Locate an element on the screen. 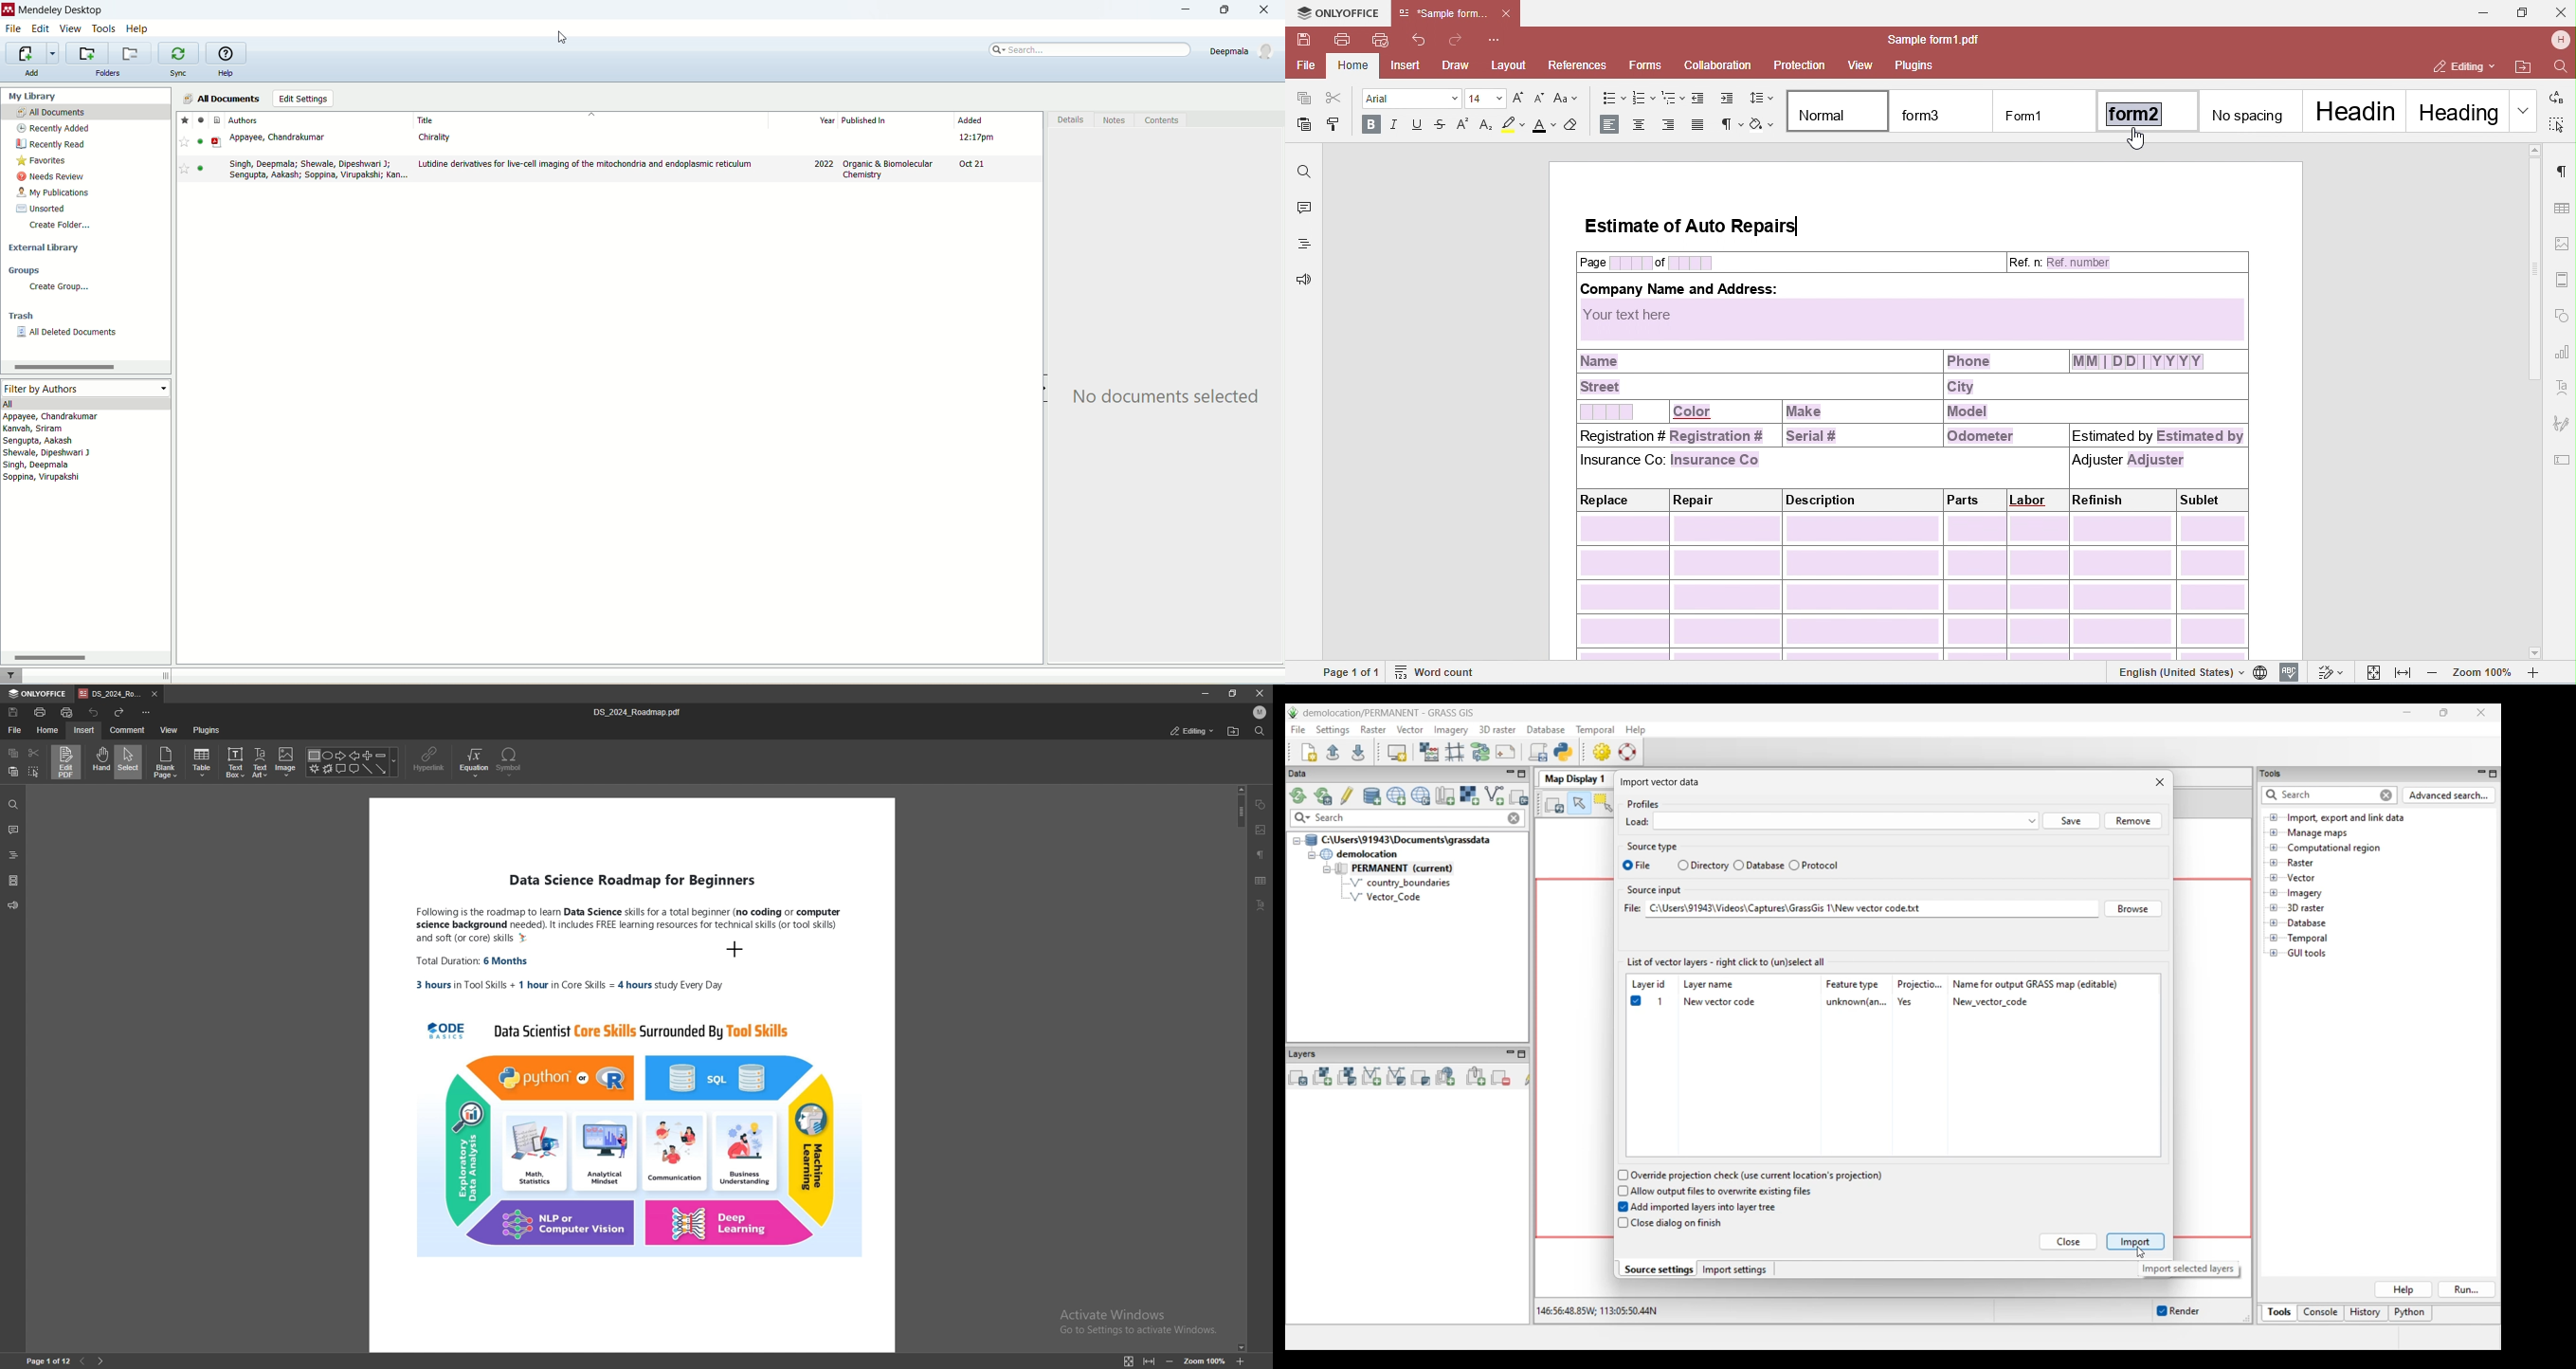  table is located at coordinates (1262, 881).